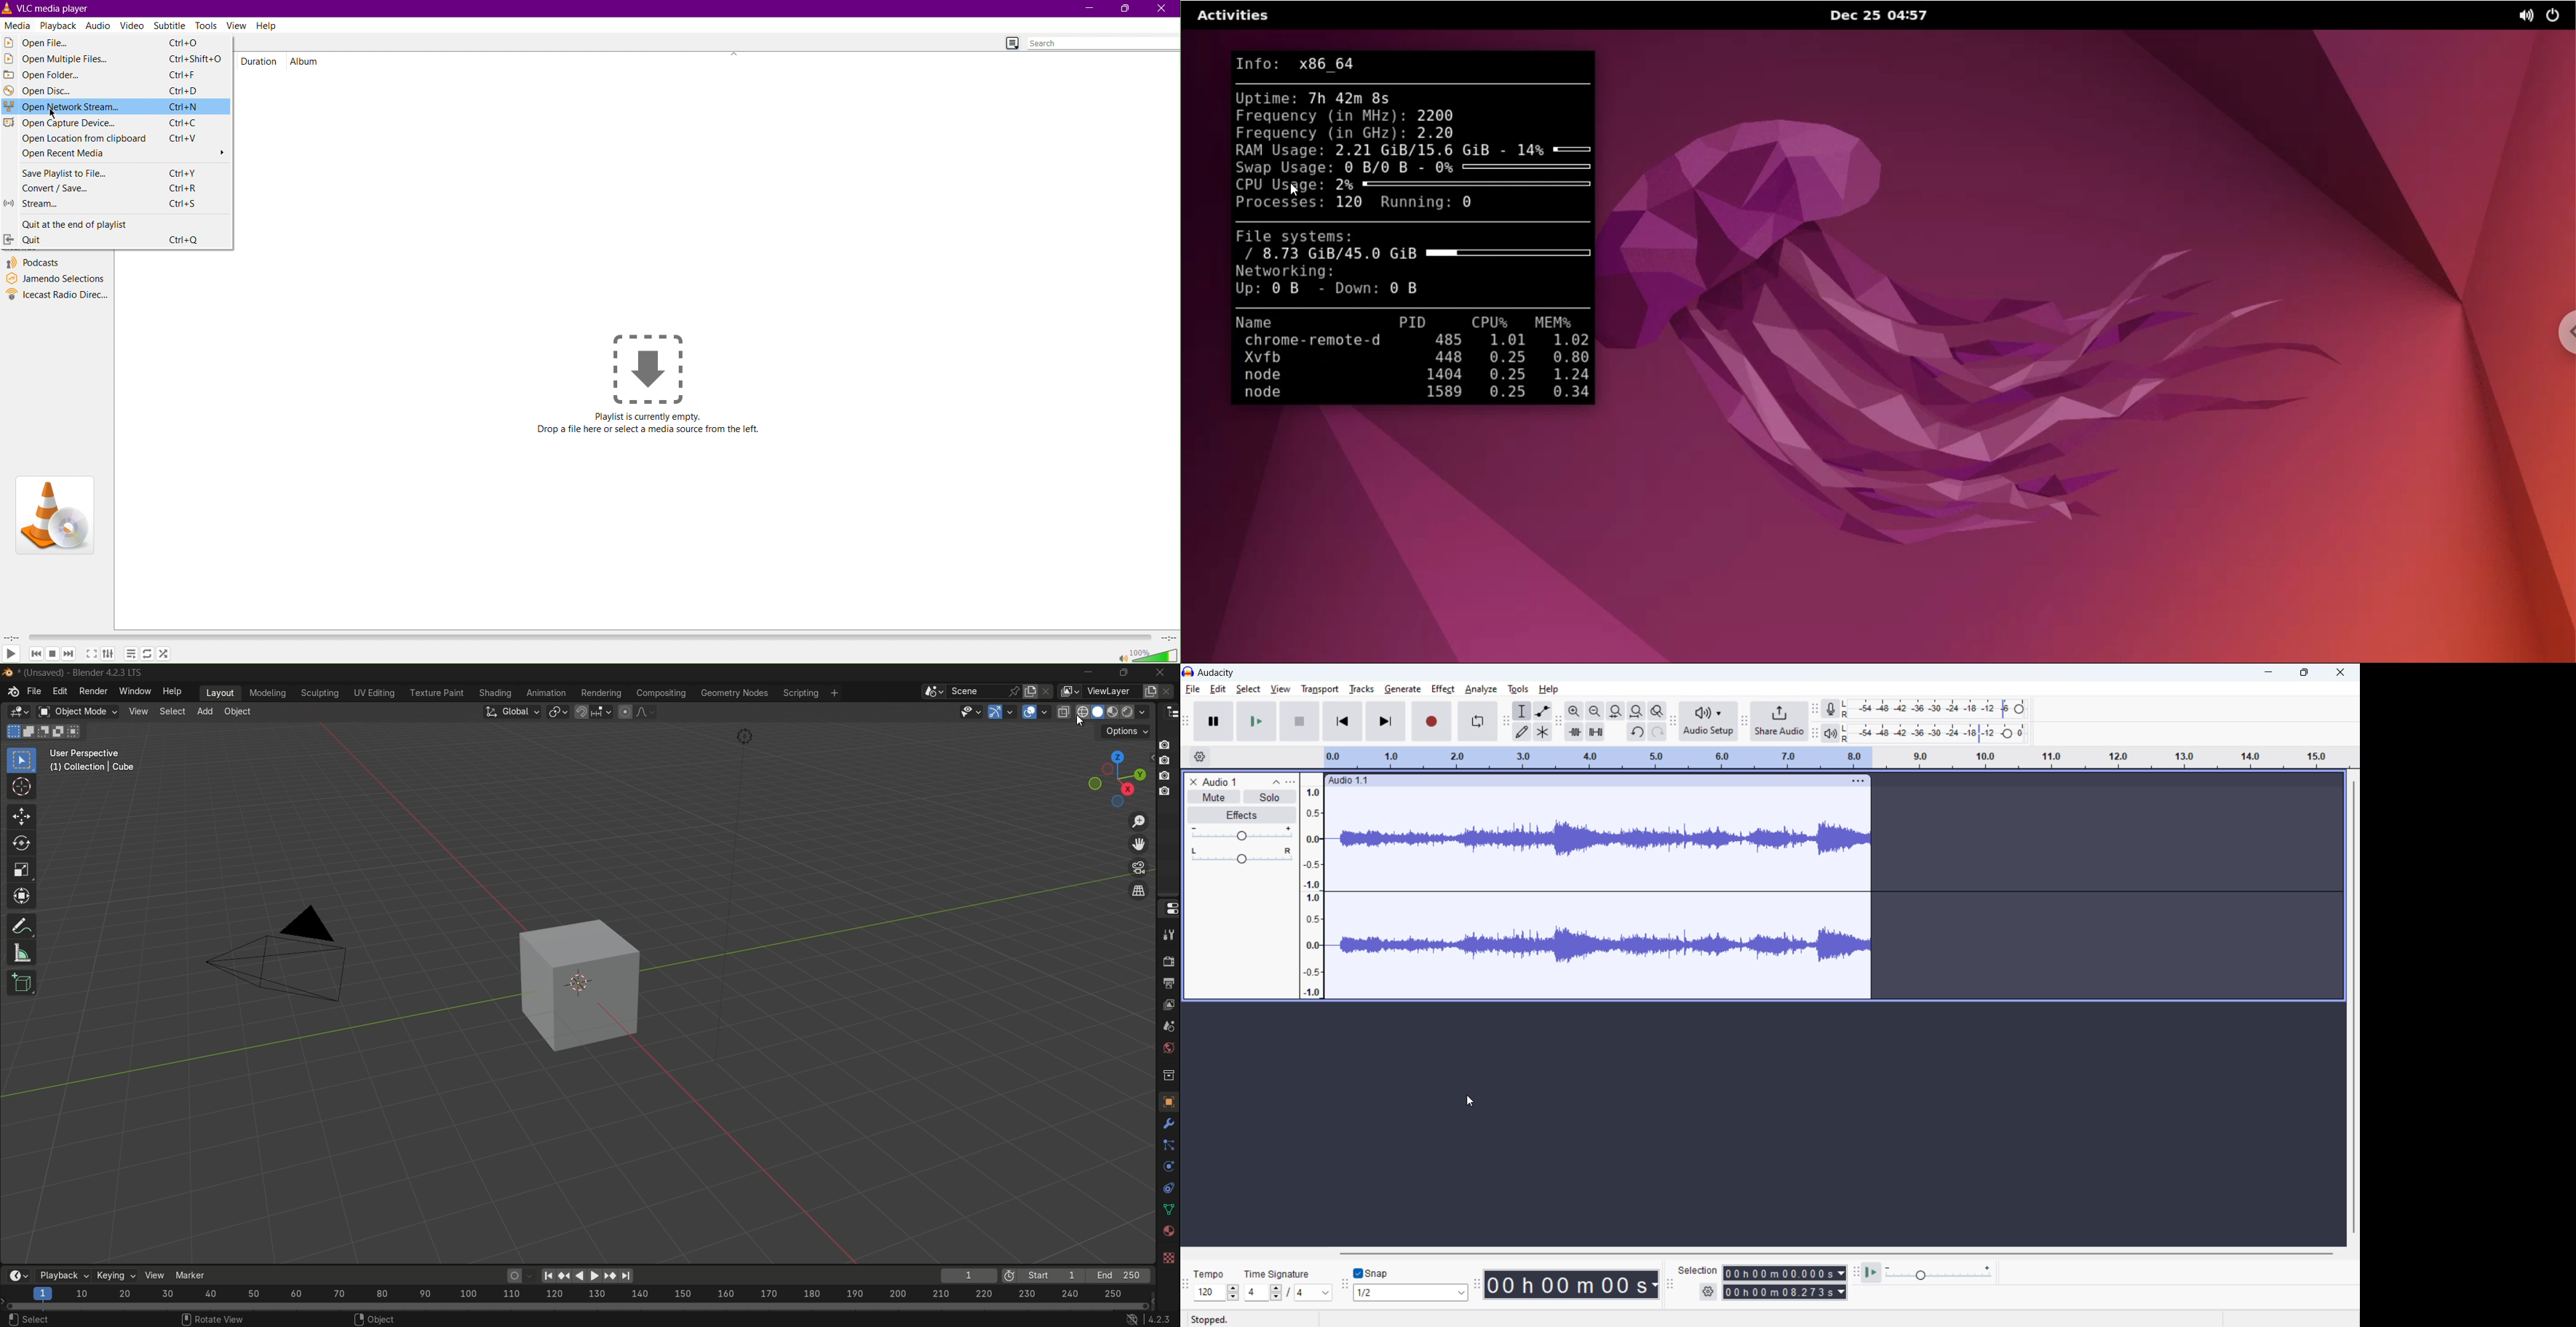 The height and width of the screenshot is (1344, 2576). I want to click on app name, so click(84, 672).